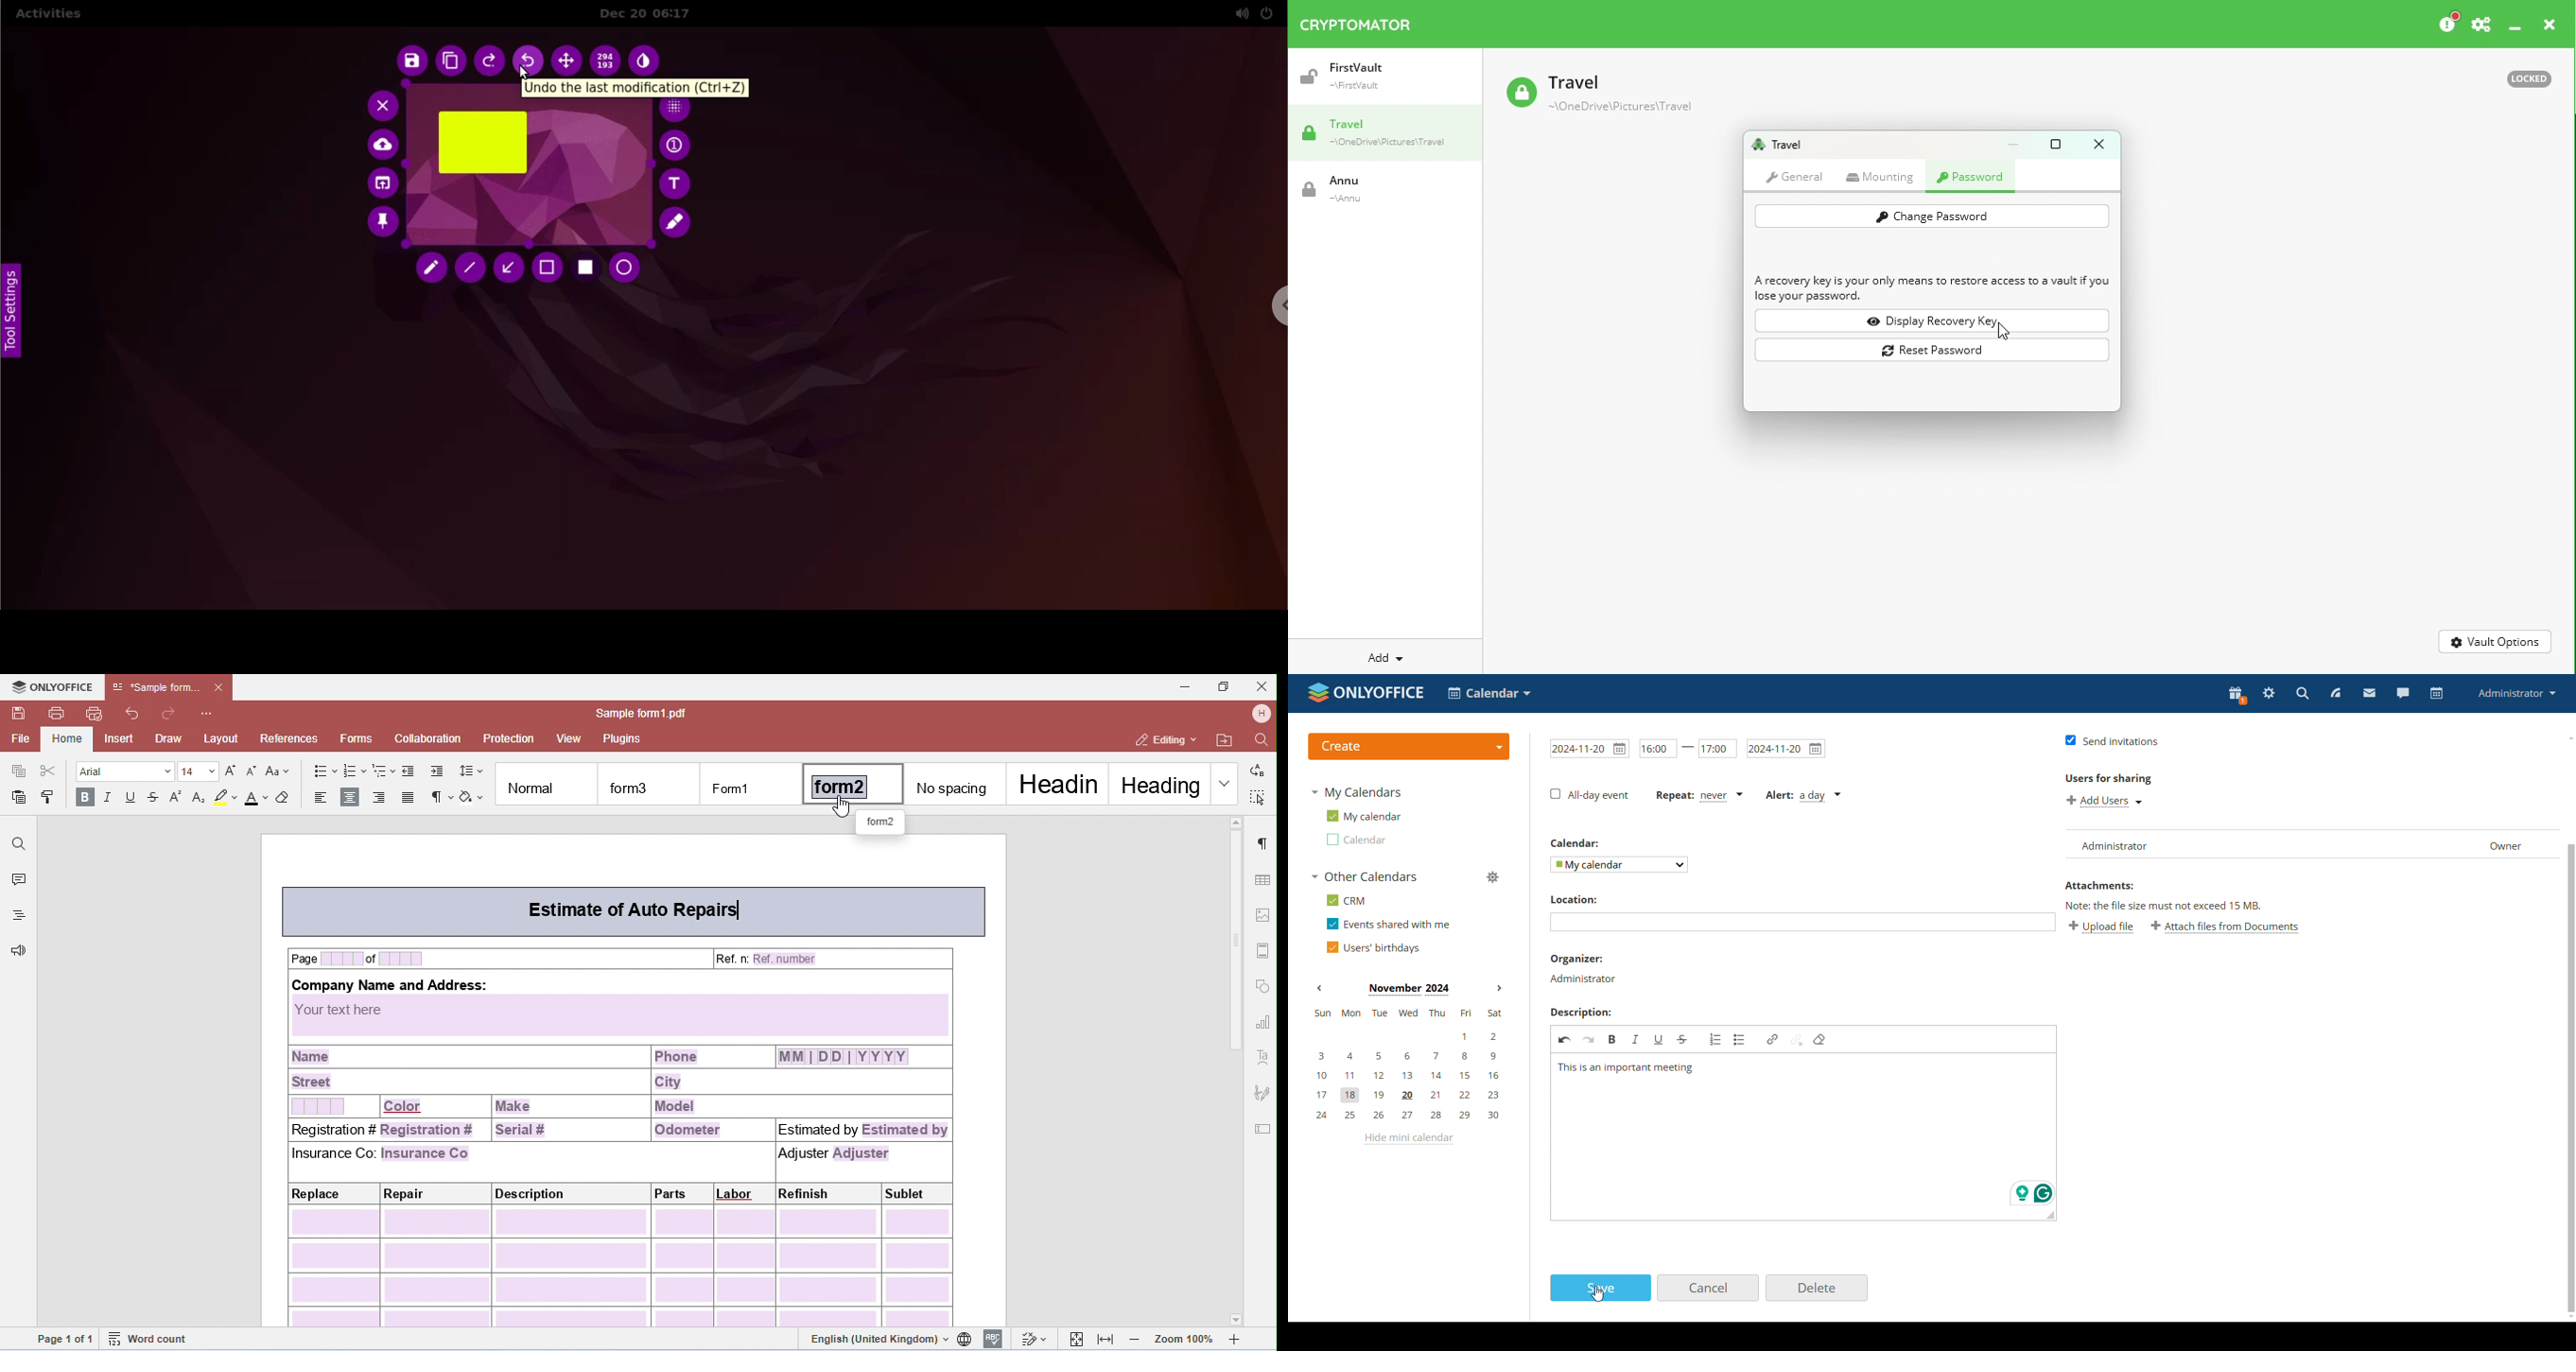  What do you see at coordinates (1410, 747) in the screenshot?
I see `create` at bounding box center [1410, 747].